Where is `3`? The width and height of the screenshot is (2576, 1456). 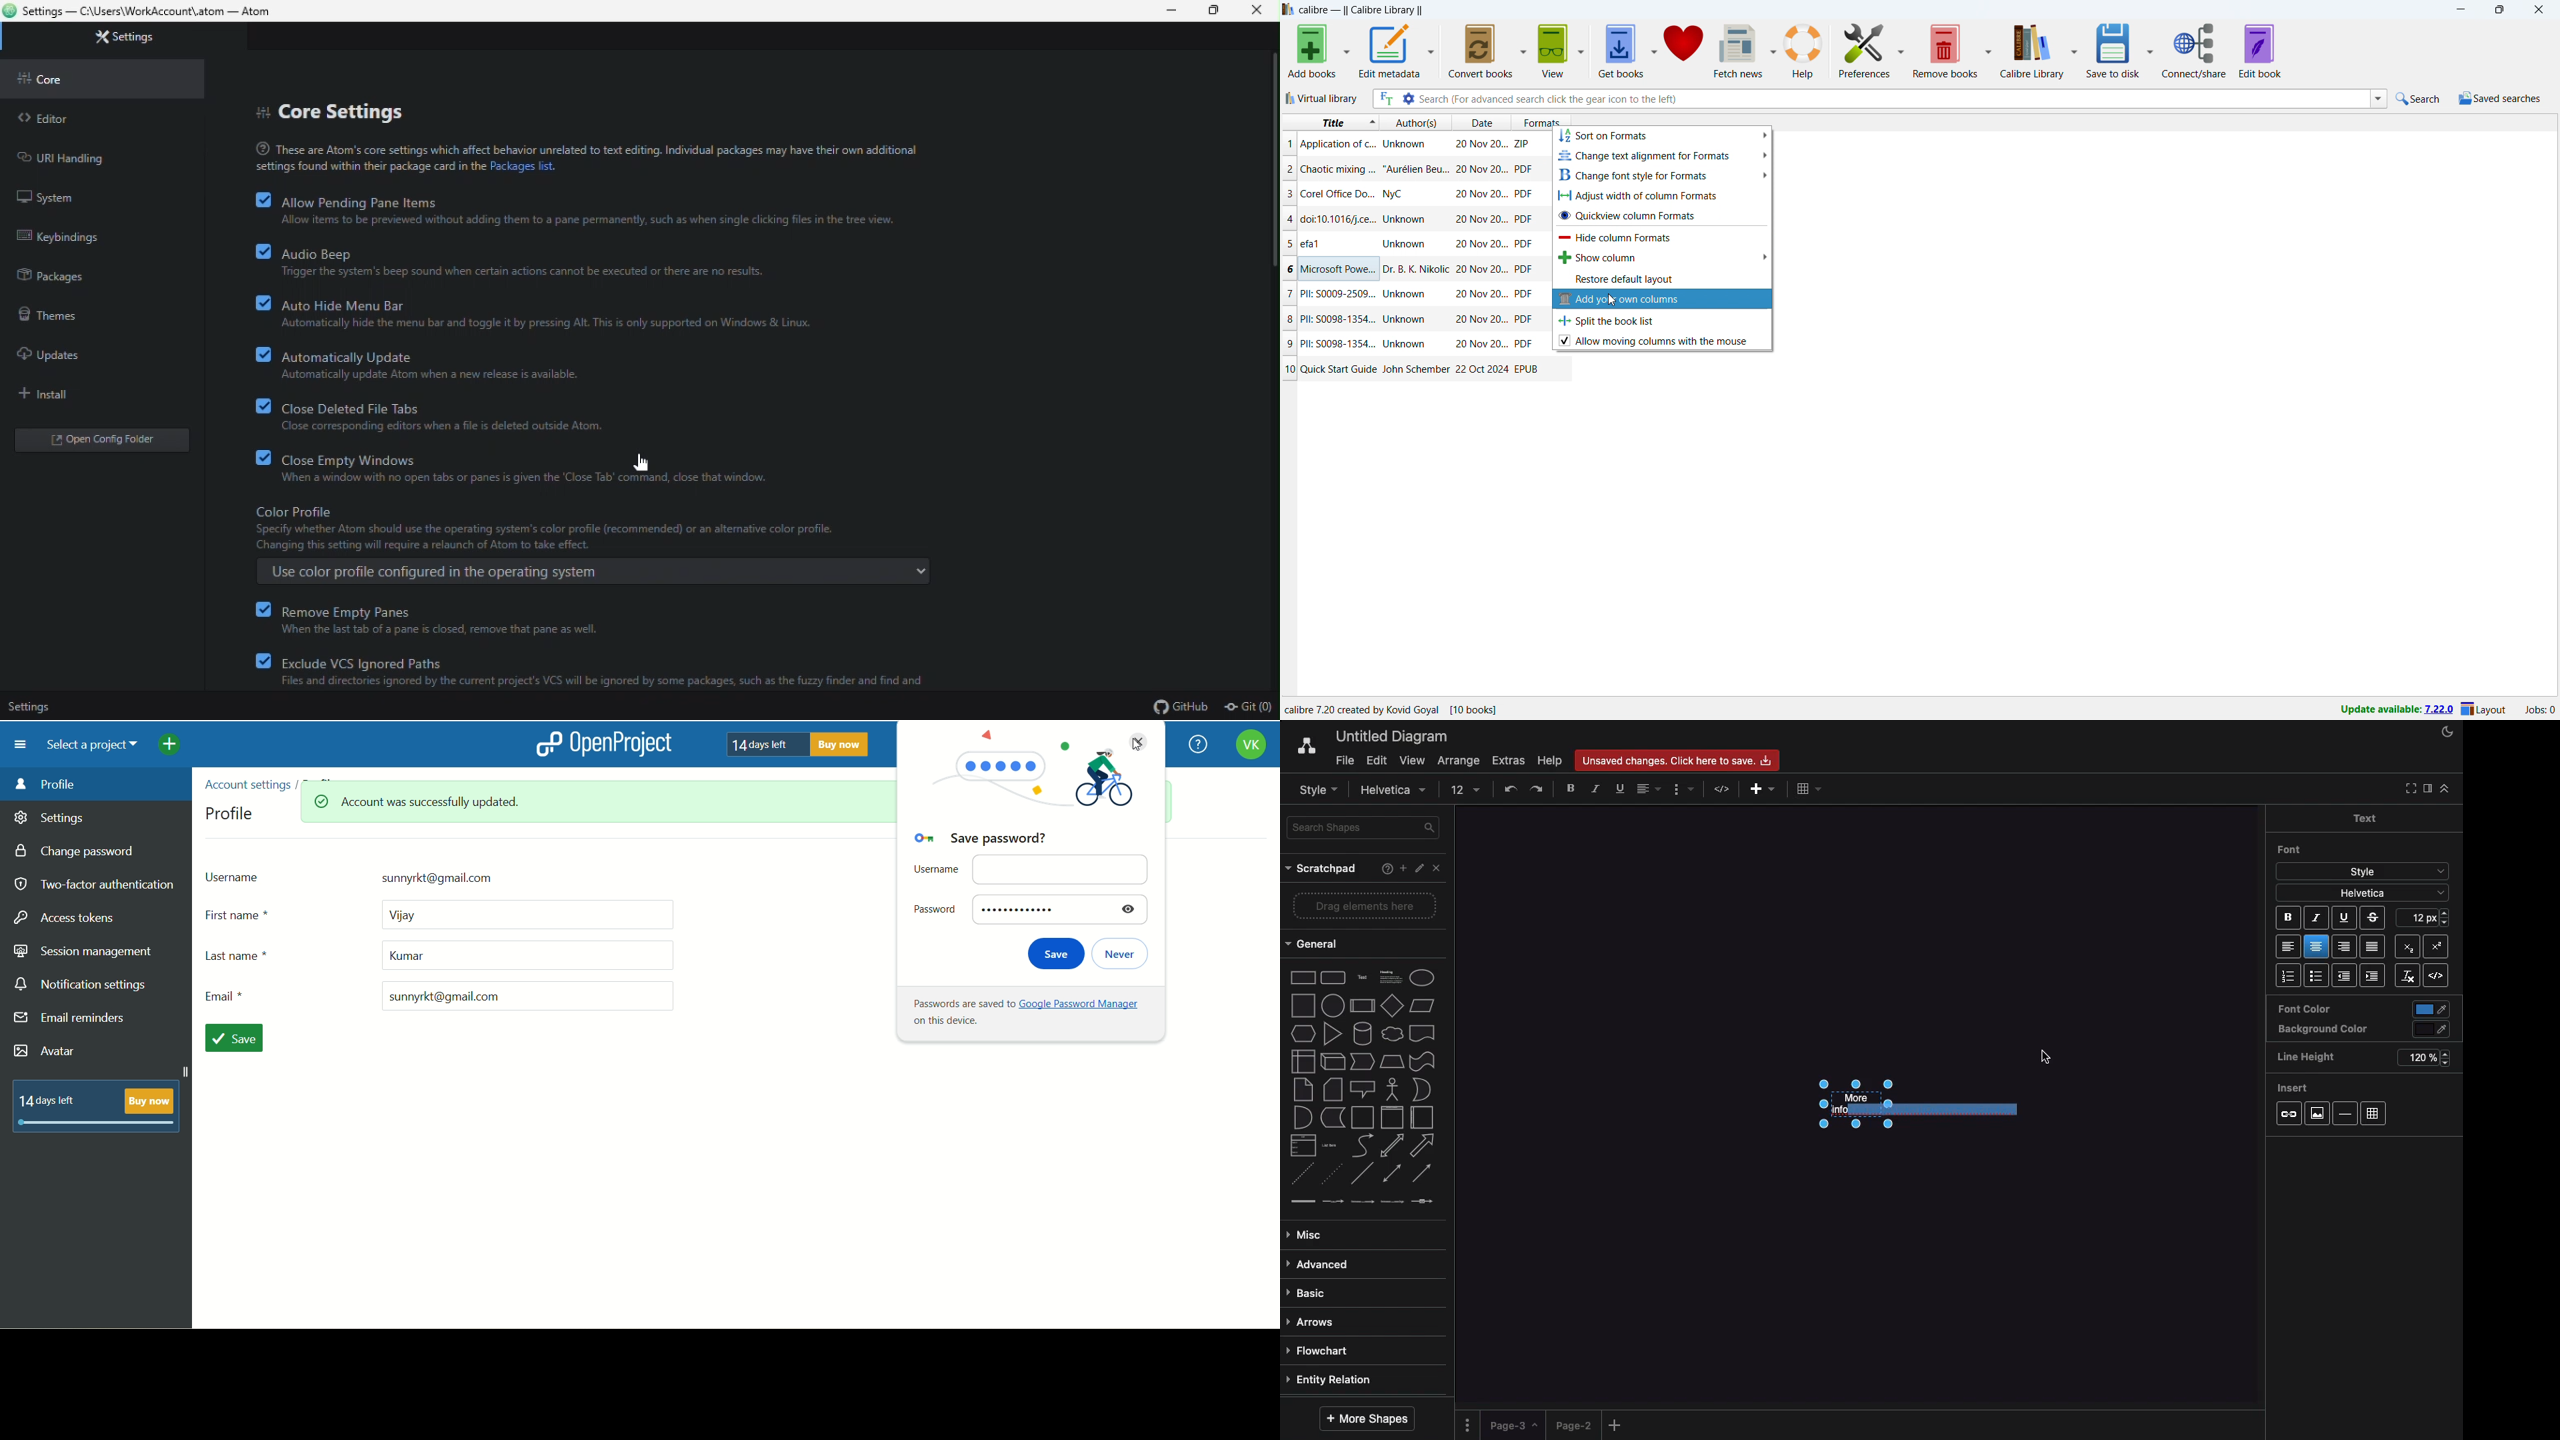 3 is located at coordinates (1288, 193).